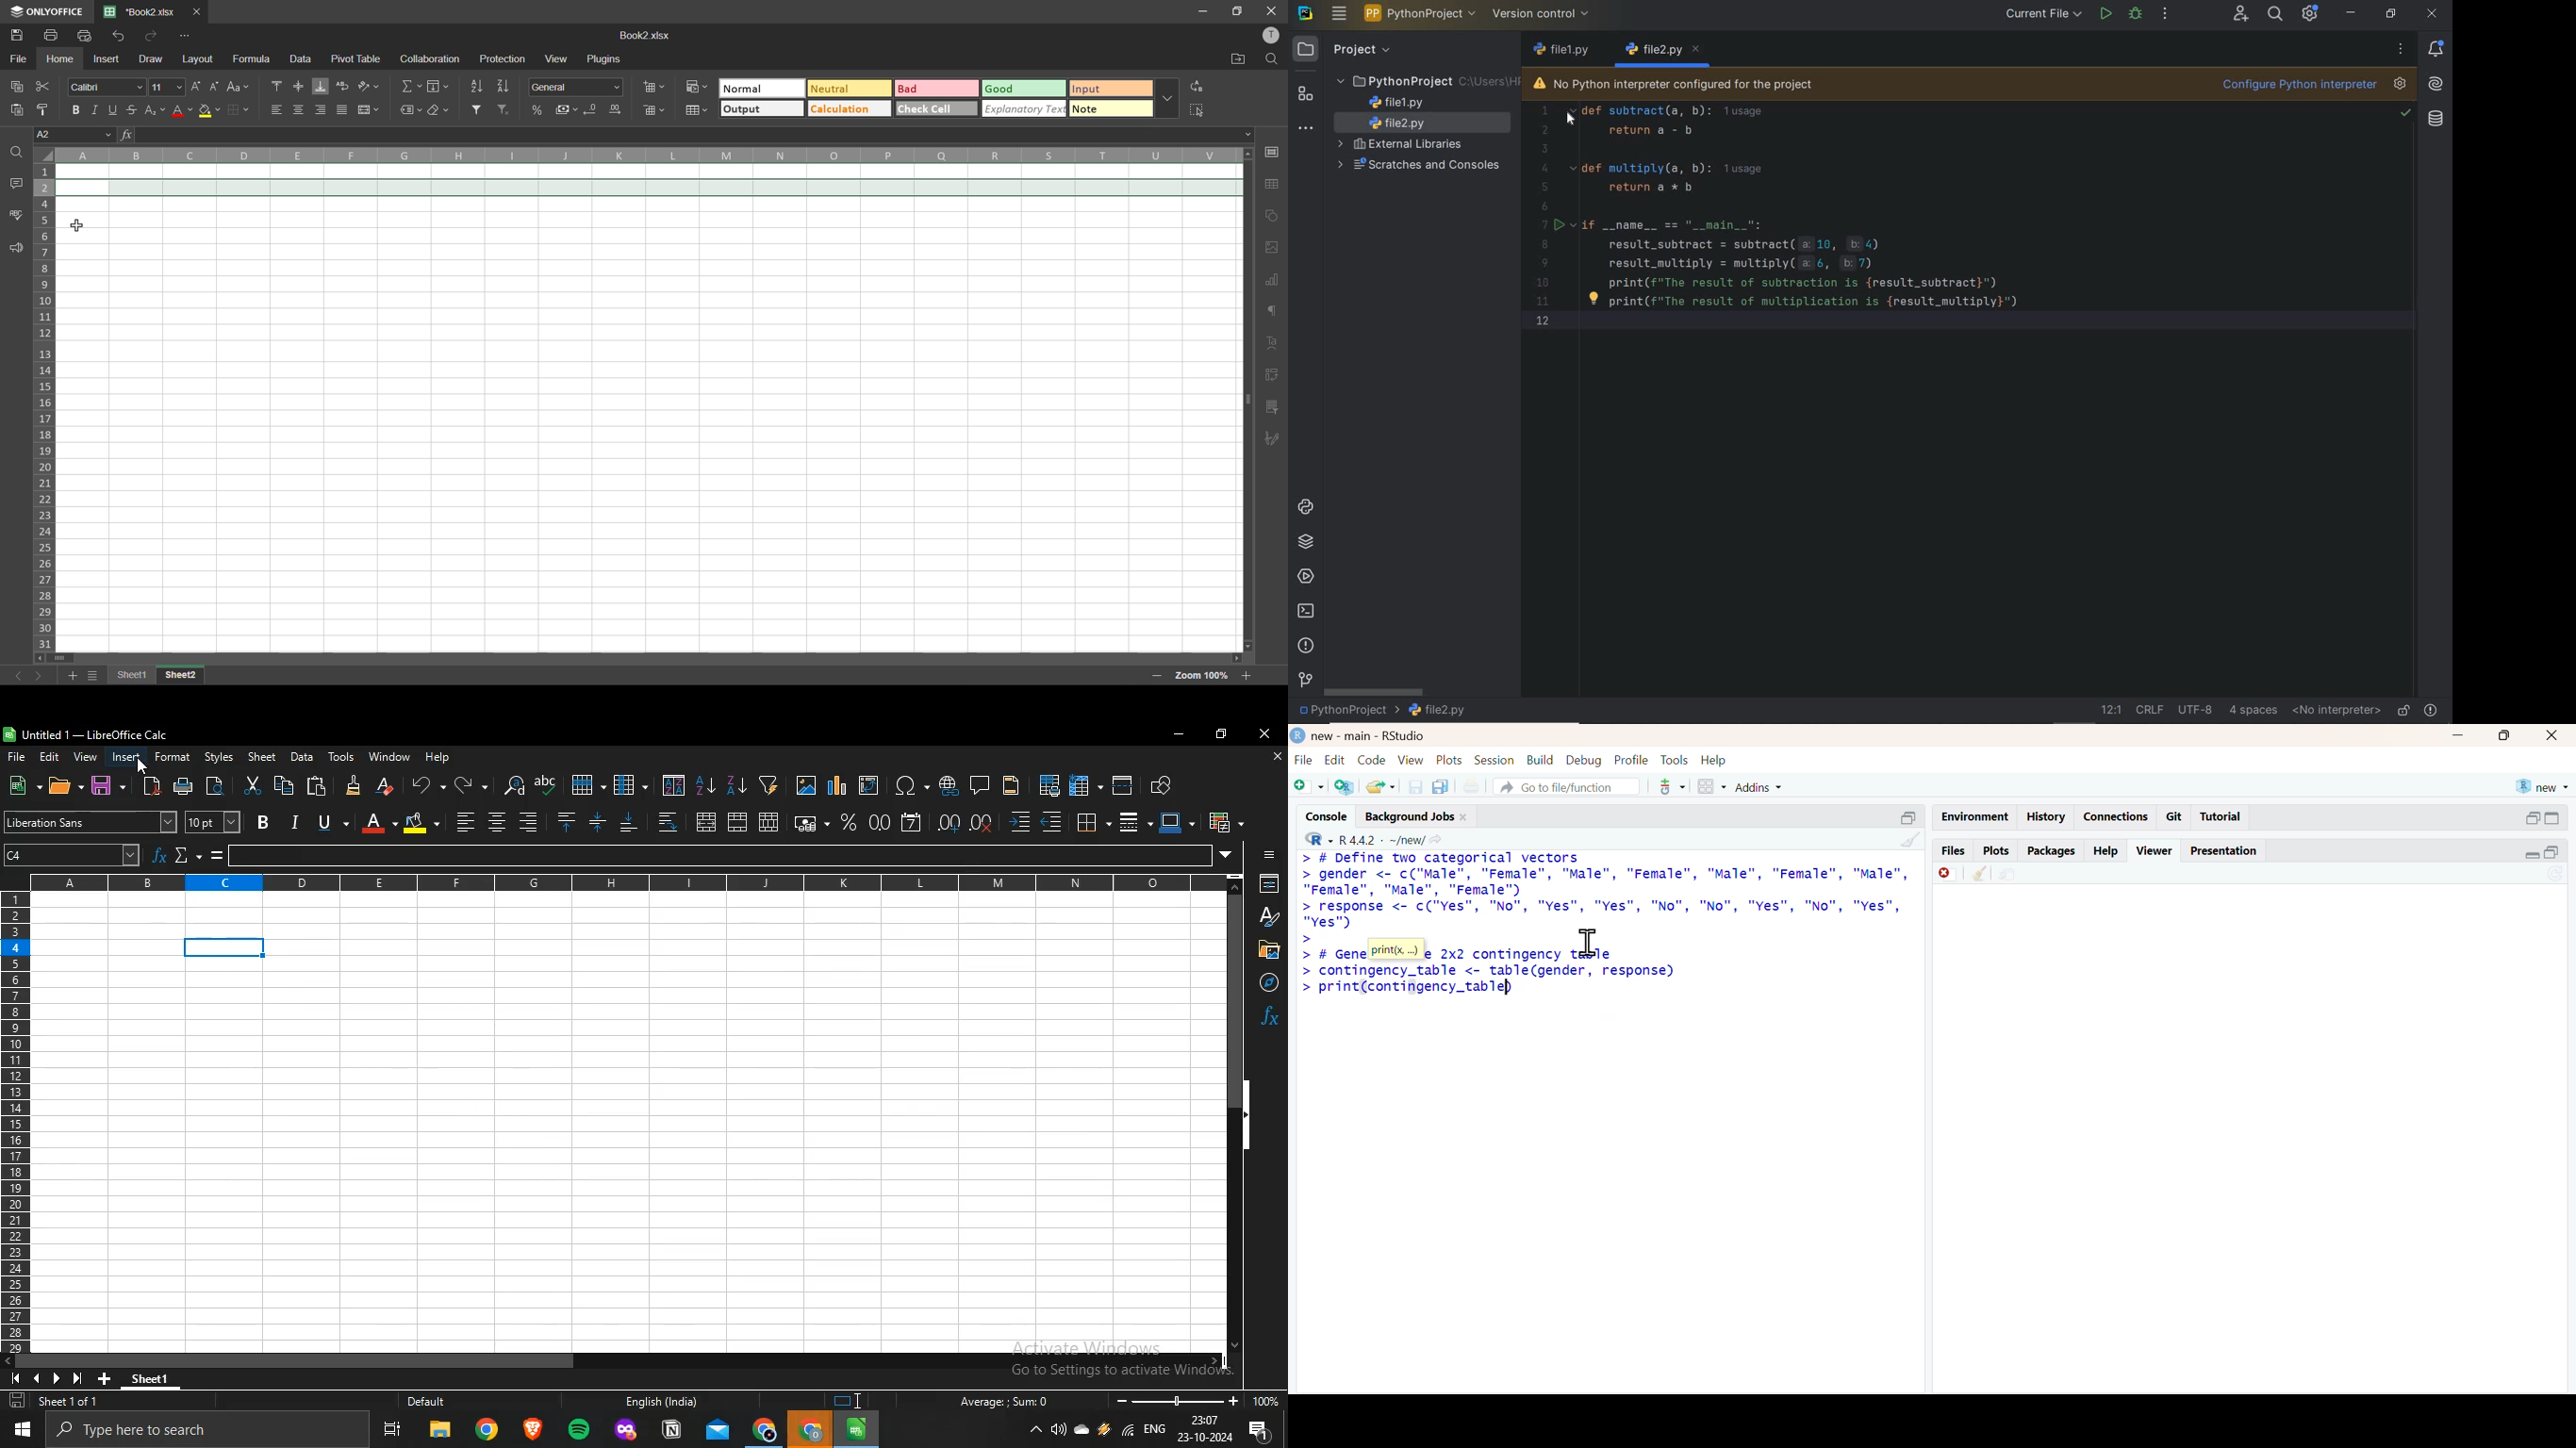 This screenshot has height=1456, width=2576. Describe the element at coordinates (644, 658) in the screenshot. I see `scroll bar` at that location.